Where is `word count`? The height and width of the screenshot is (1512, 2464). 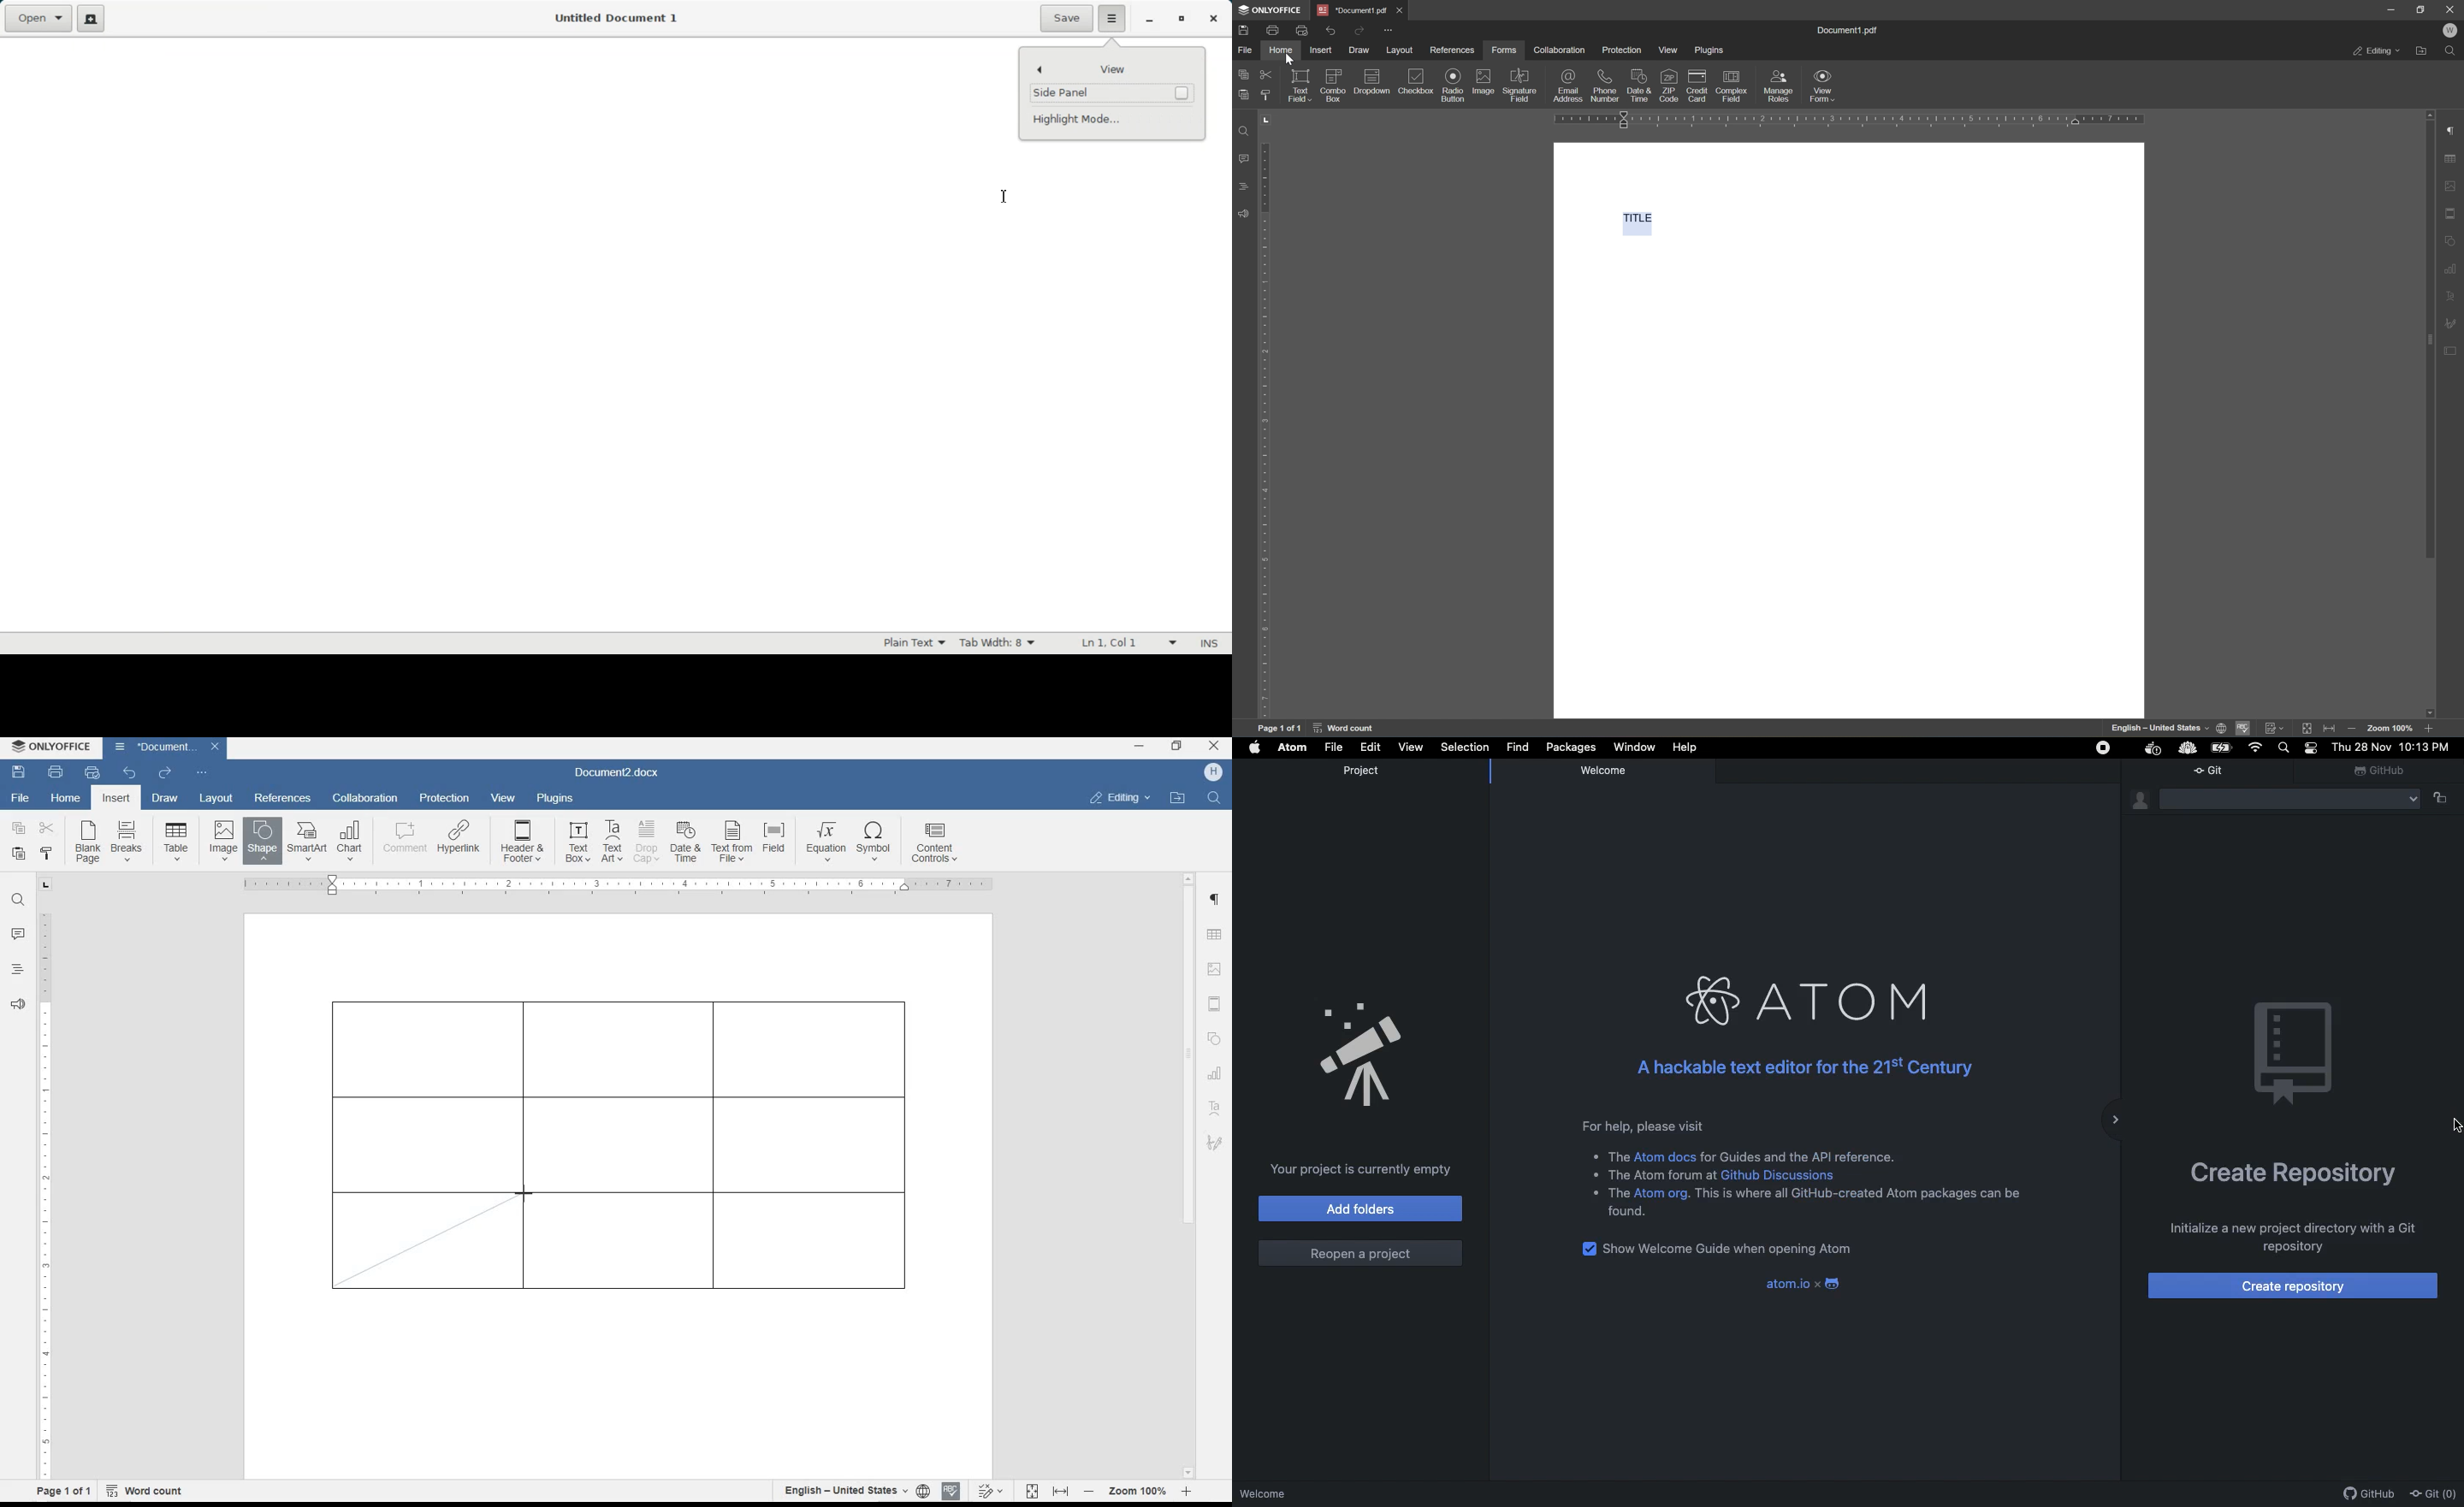 word count is located at coordinates (146, 1491).